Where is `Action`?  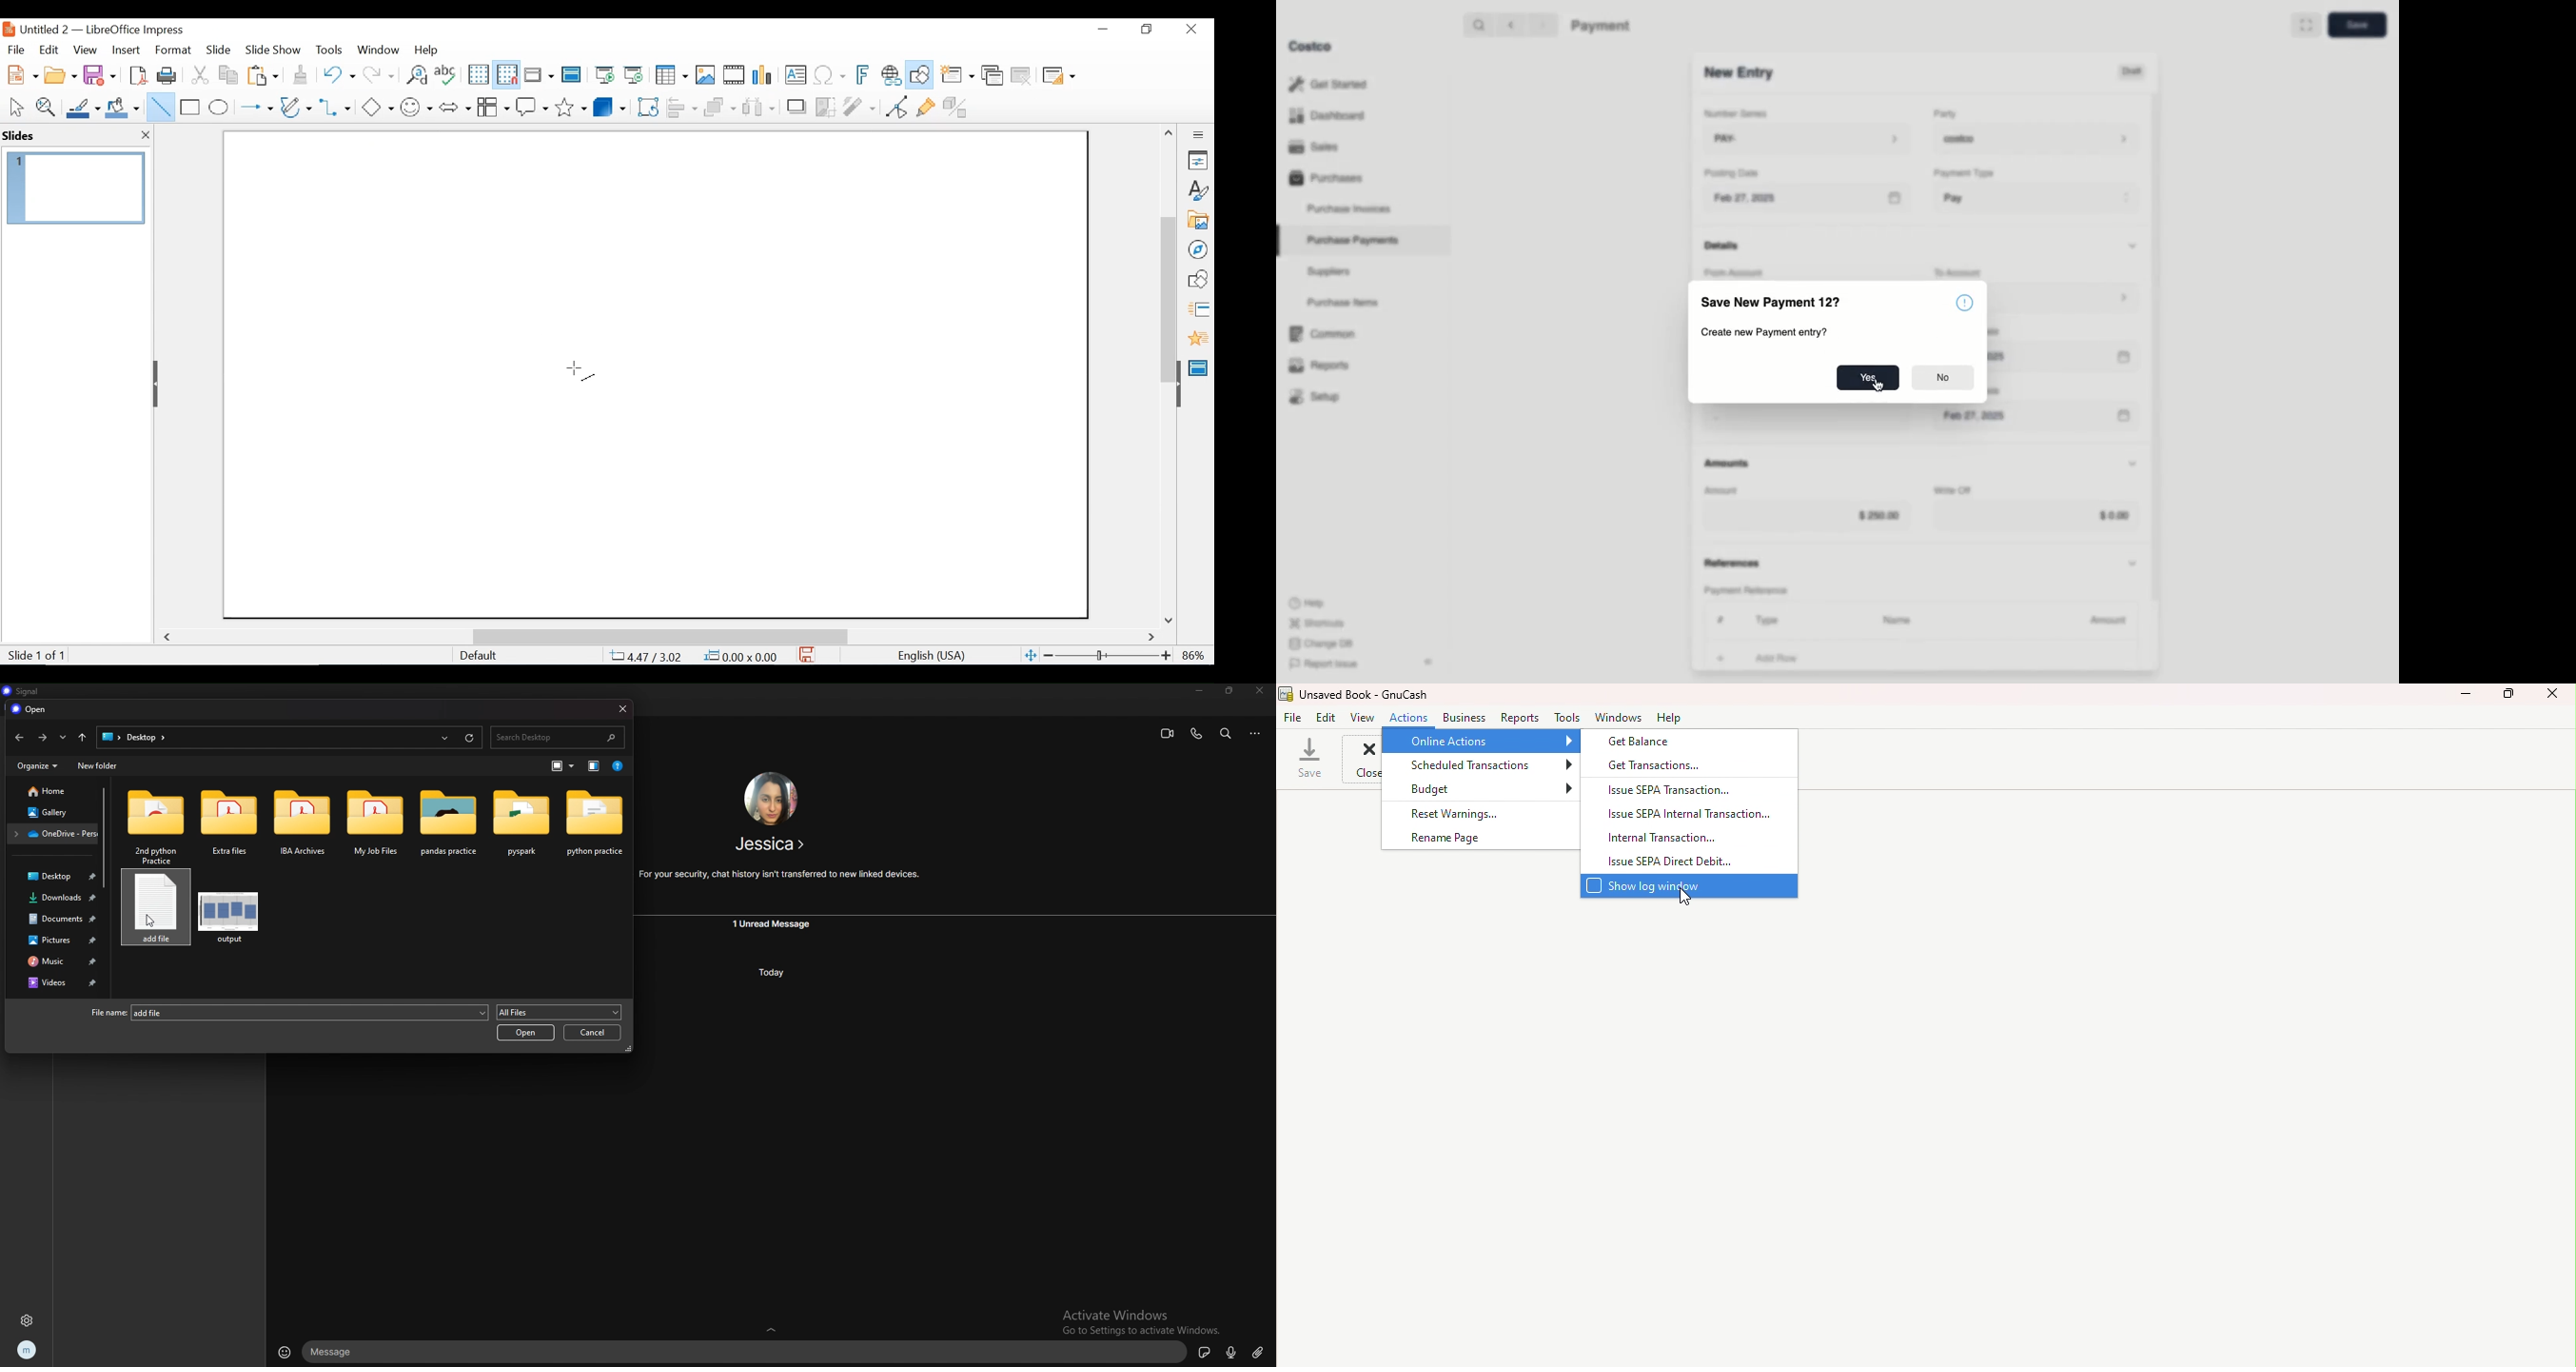
Action is located at coordinates (1412, 717).